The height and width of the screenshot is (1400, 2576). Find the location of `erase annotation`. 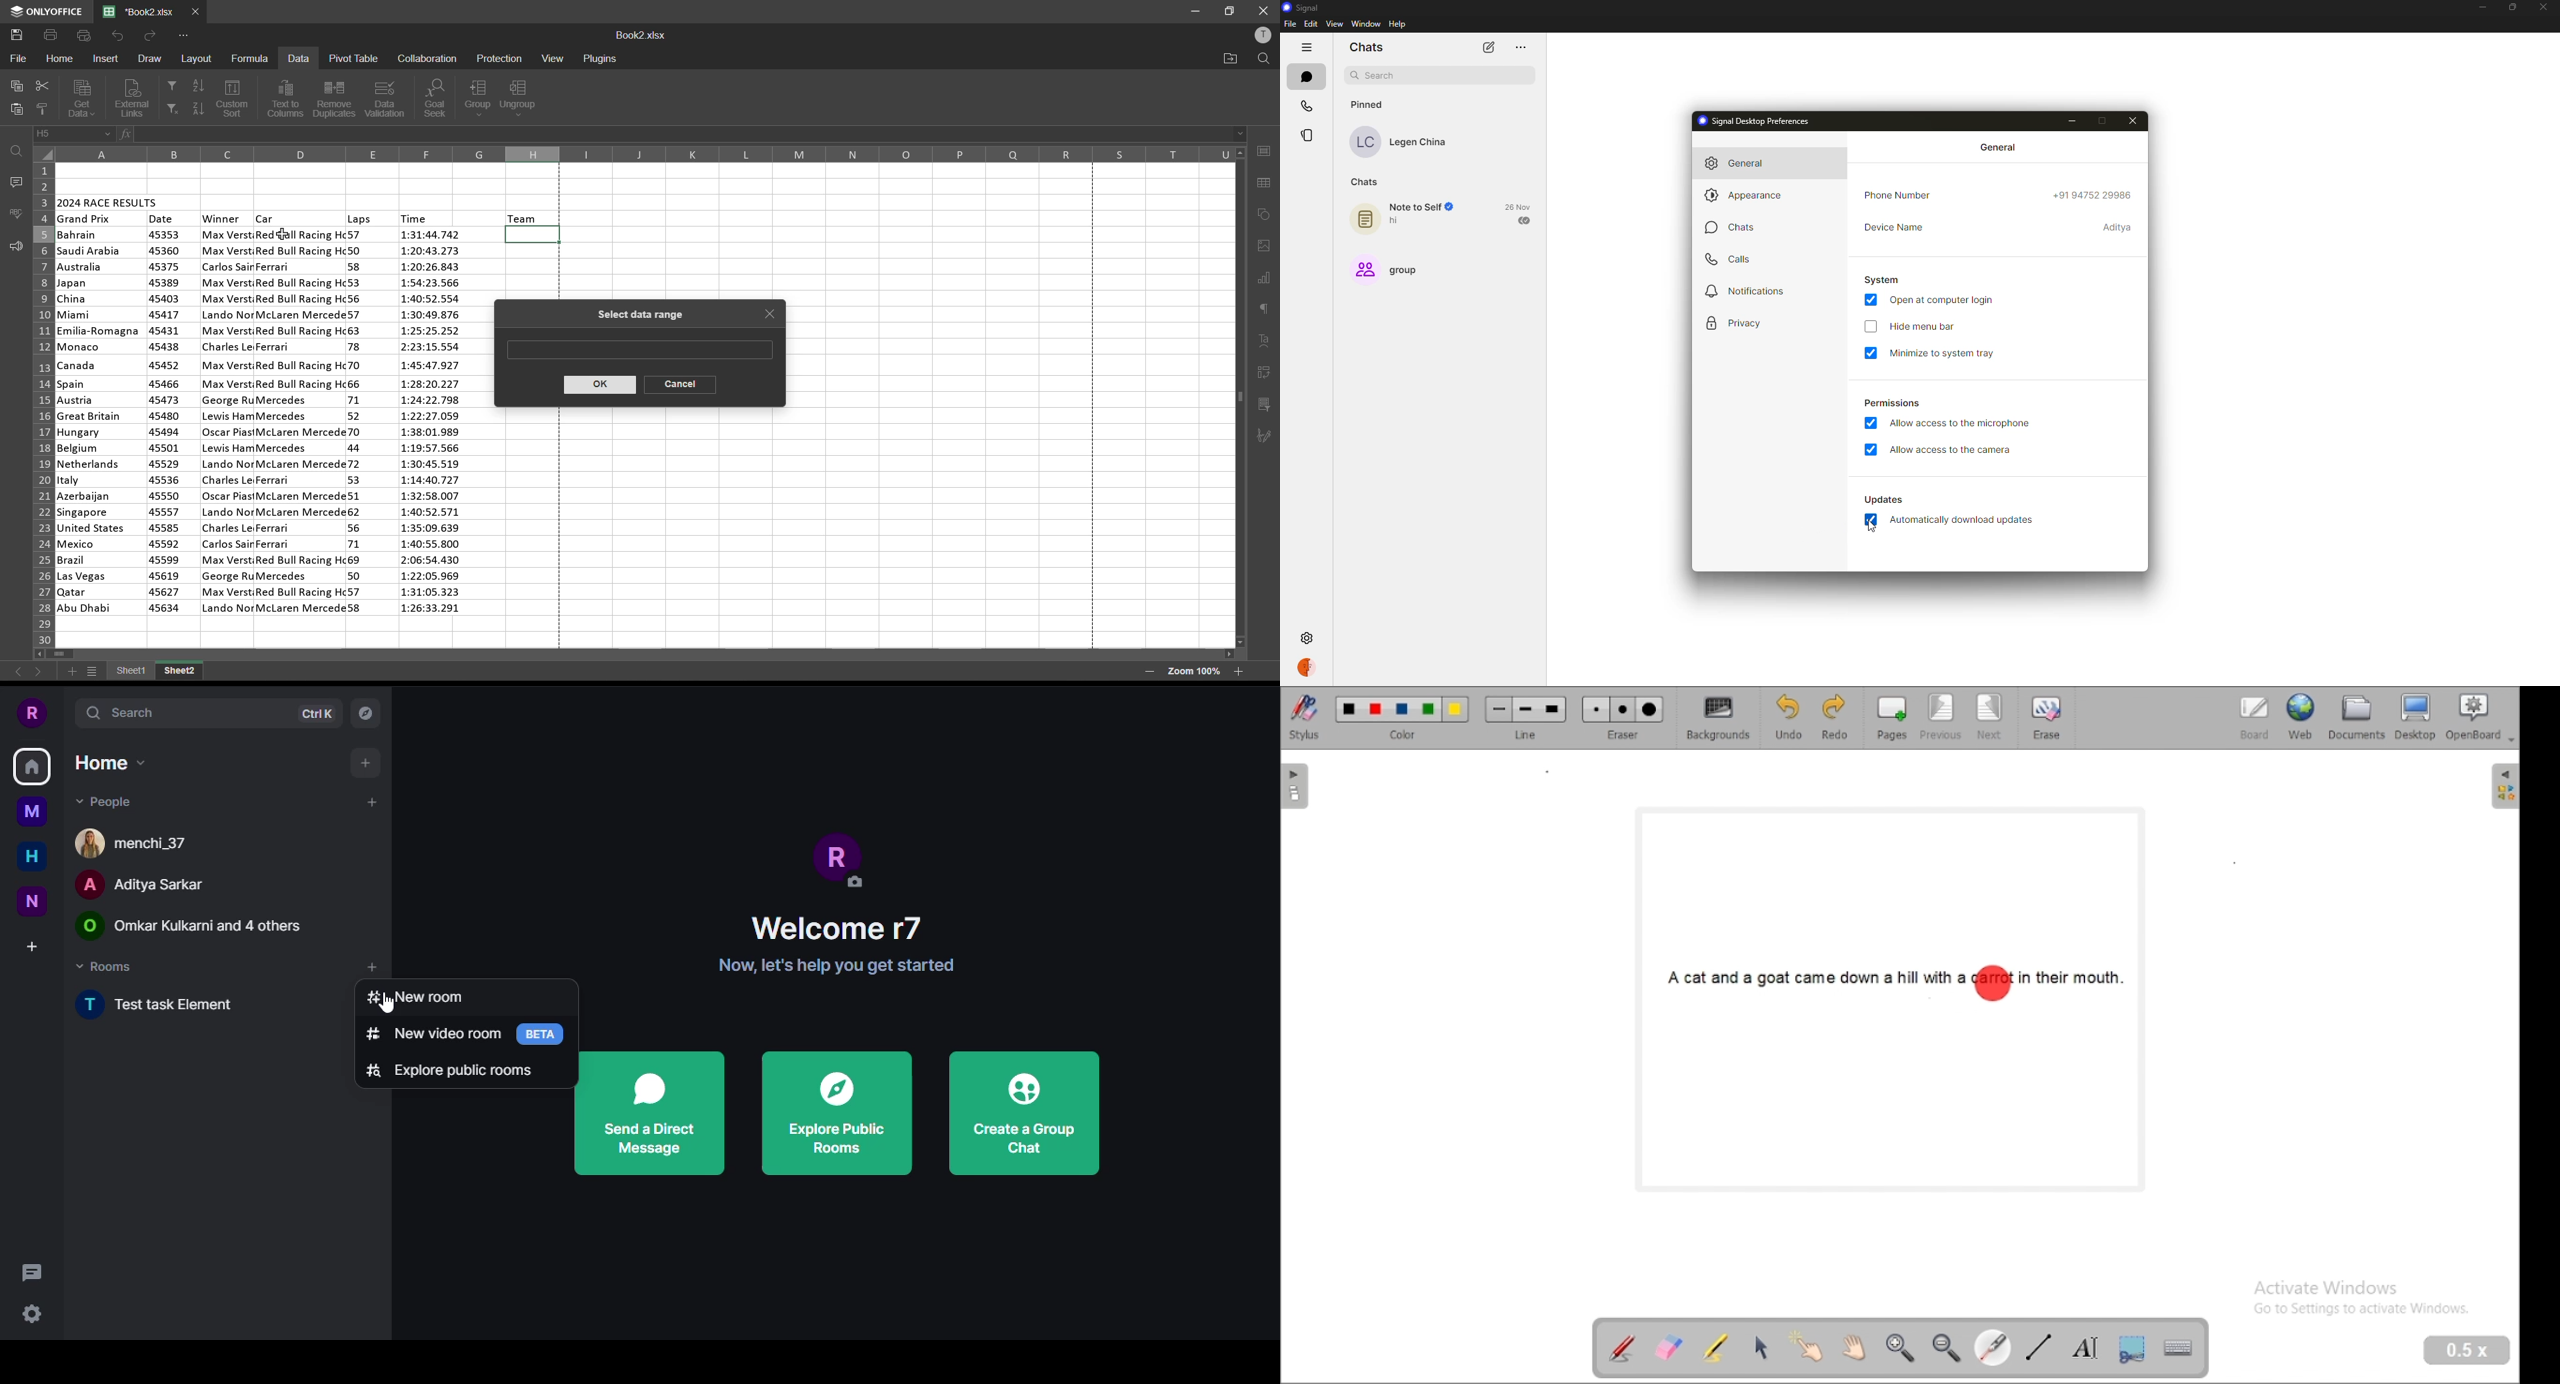

erase annotation is located at coordinates (1670, 1347).